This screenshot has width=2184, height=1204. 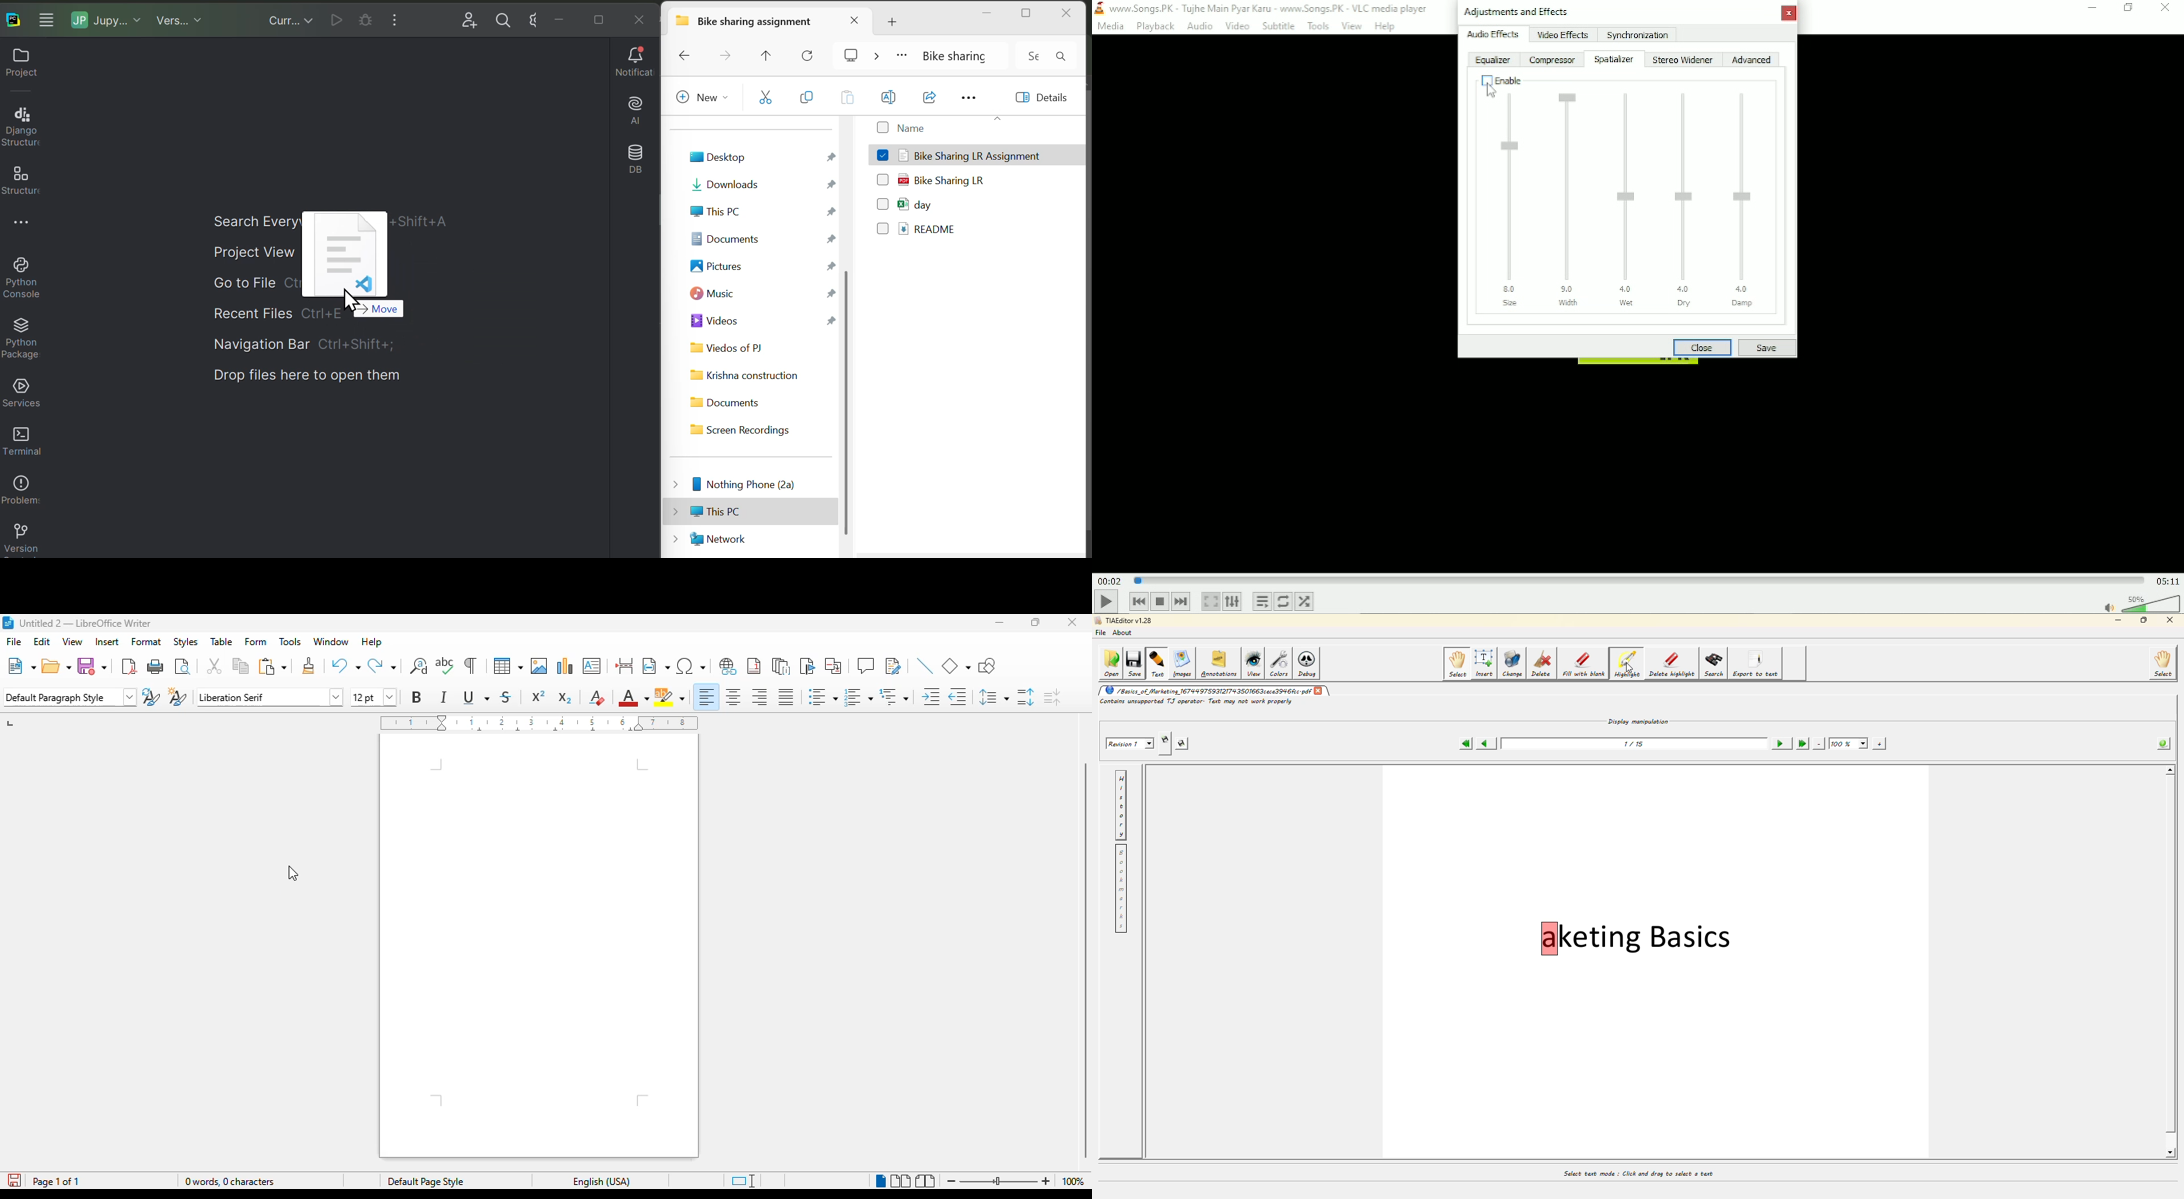 I want to click on zoom factor, so click(x=1074, y=1182).